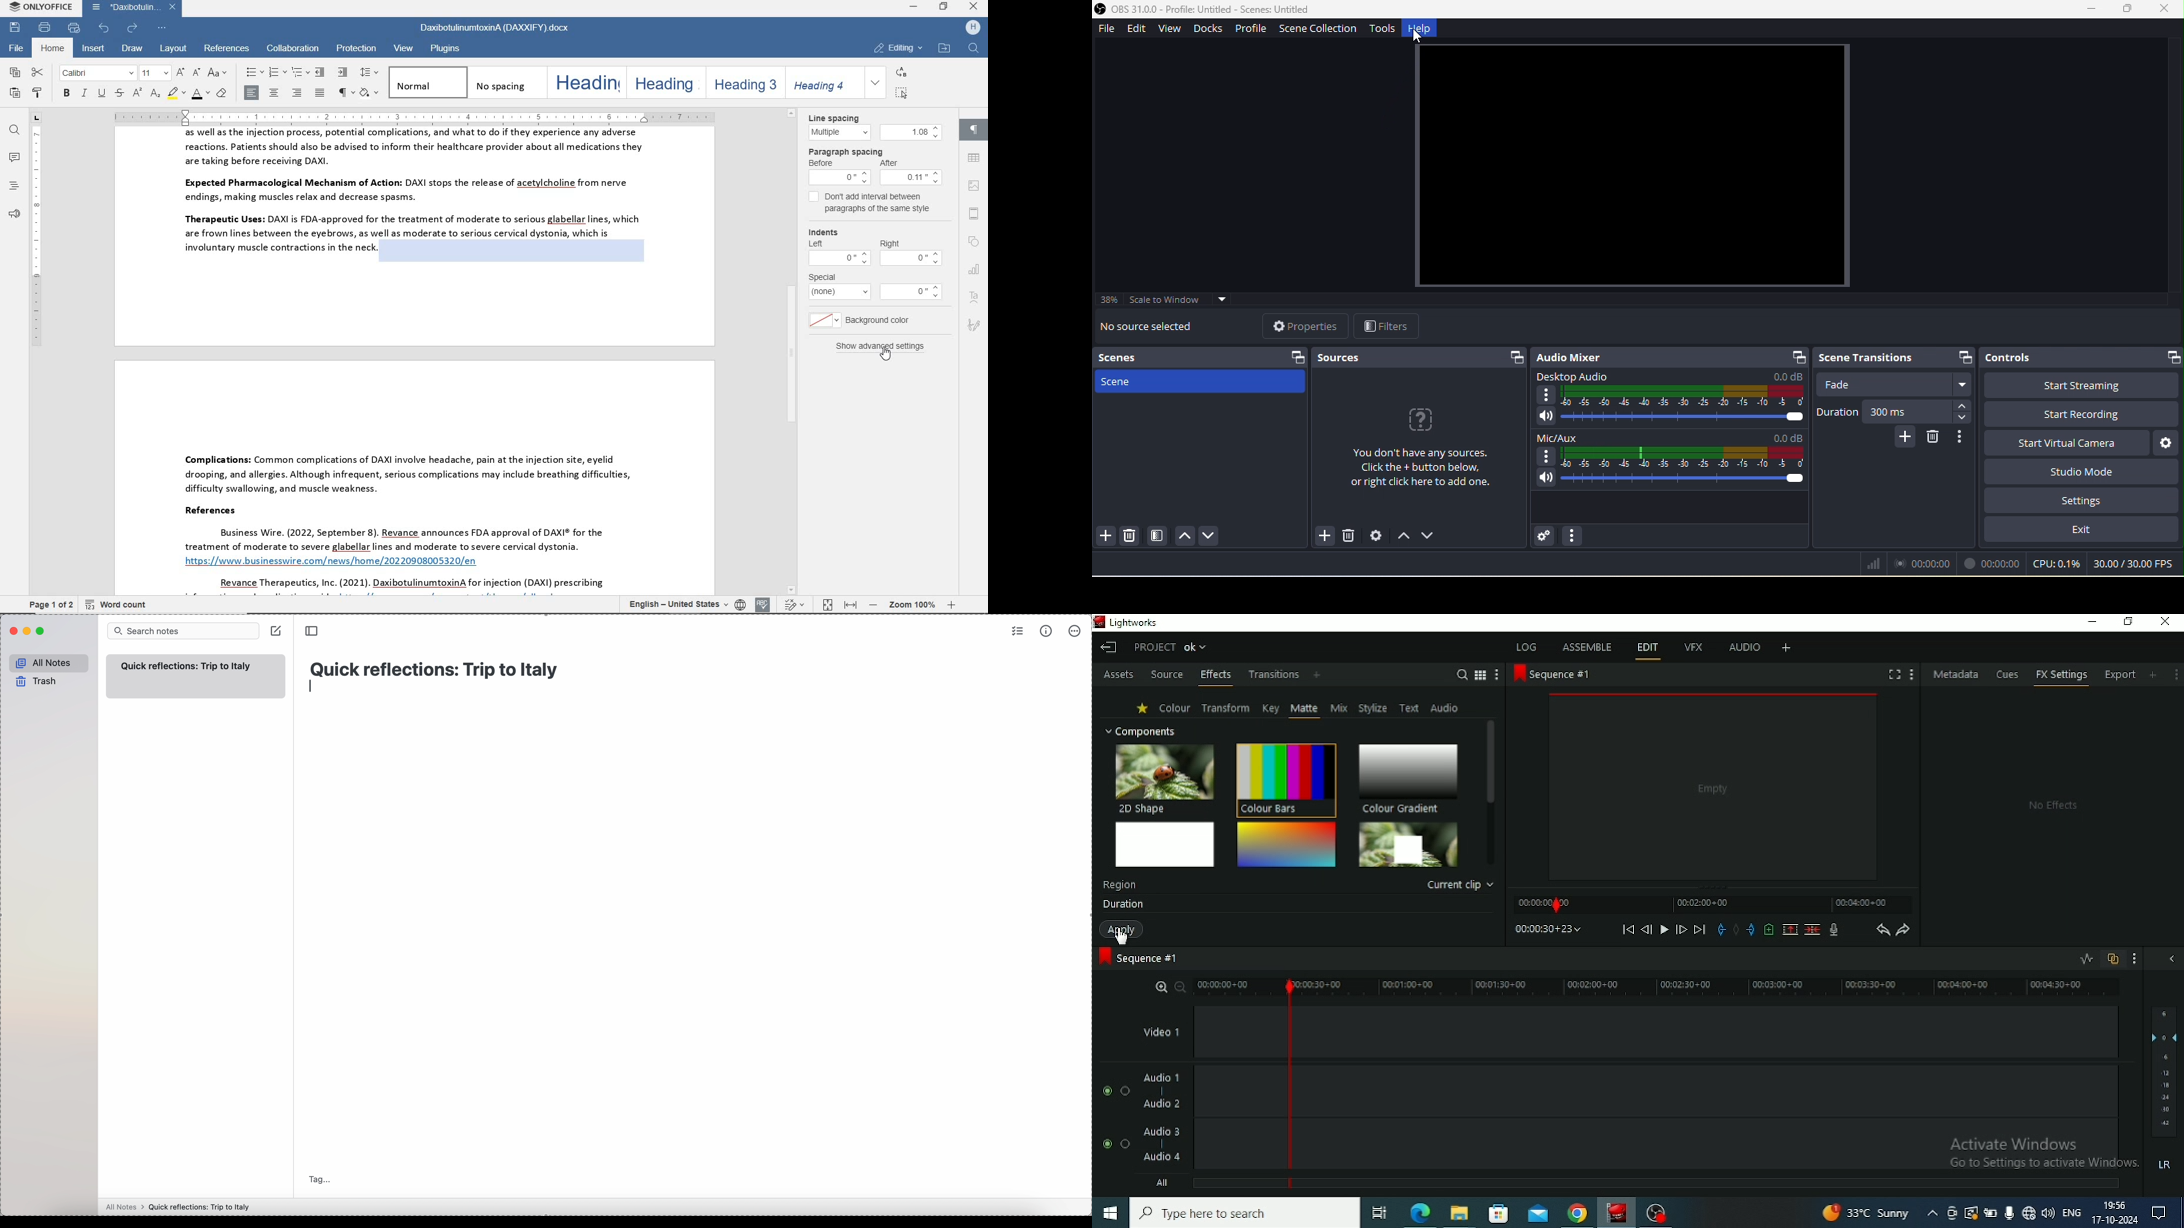 This screenshot has width=2184, height=1232. Describe the element at coordinates (277, 631) in the screenshot. I see `click on create note` at that location.